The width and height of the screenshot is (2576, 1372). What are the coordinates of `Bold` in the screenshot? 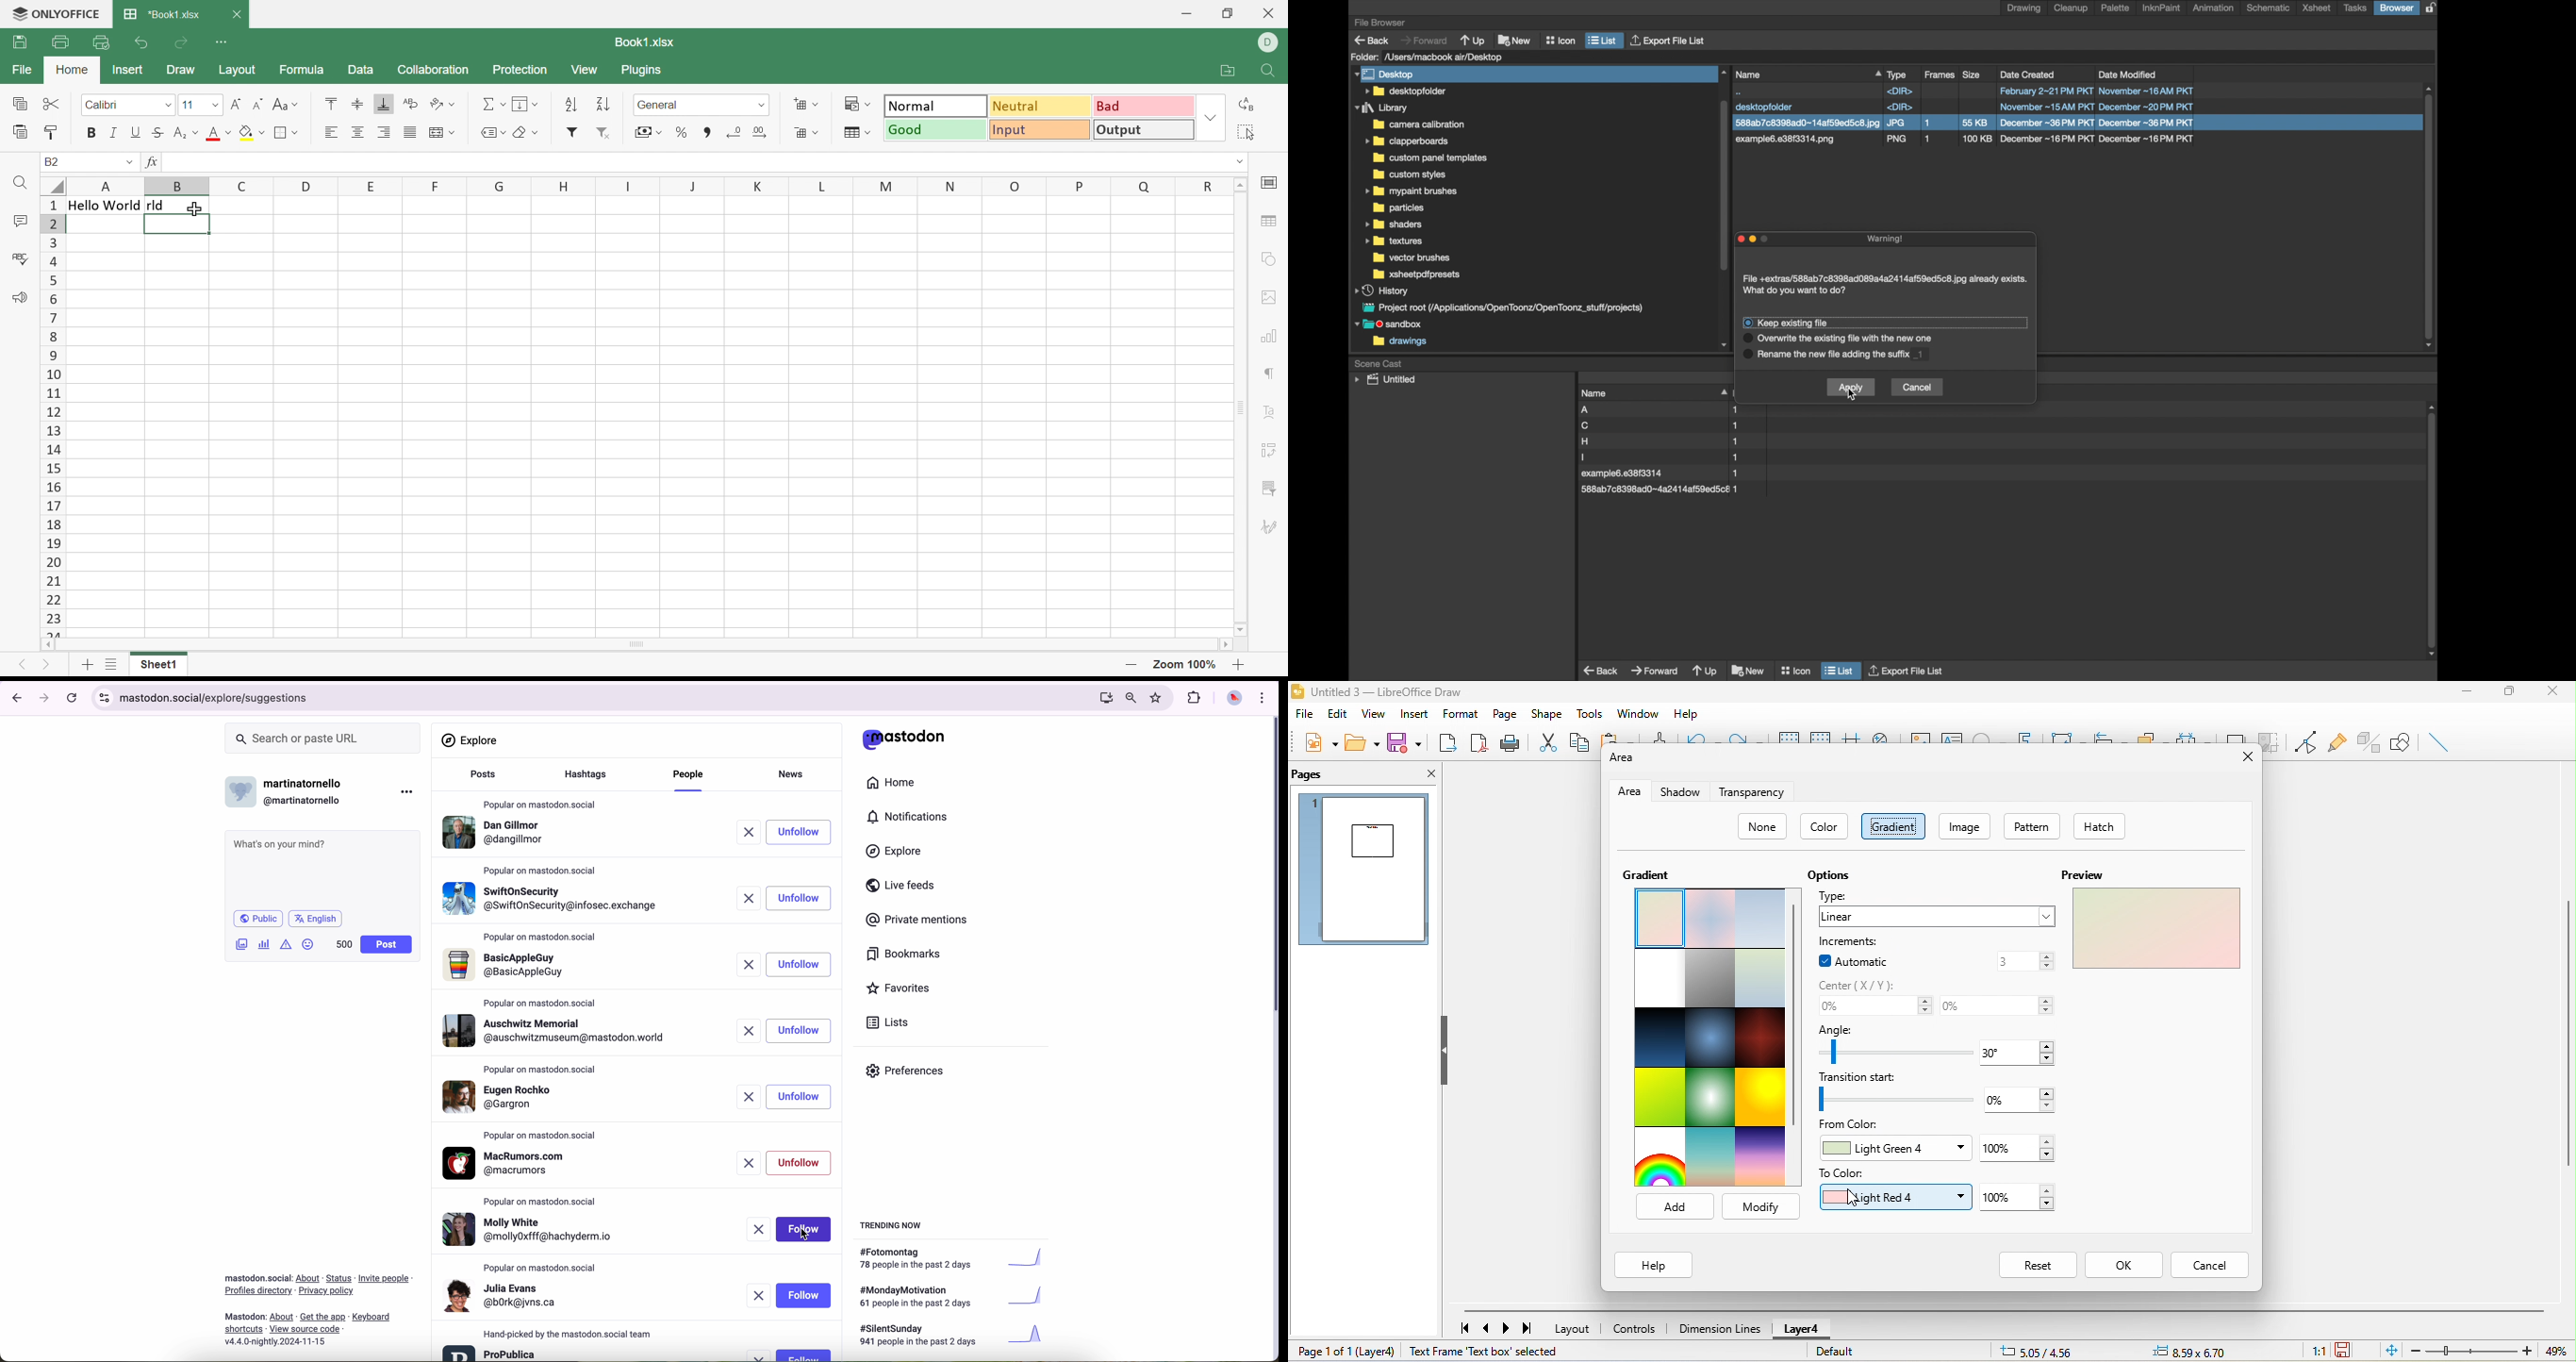 It's located at (93, 133).